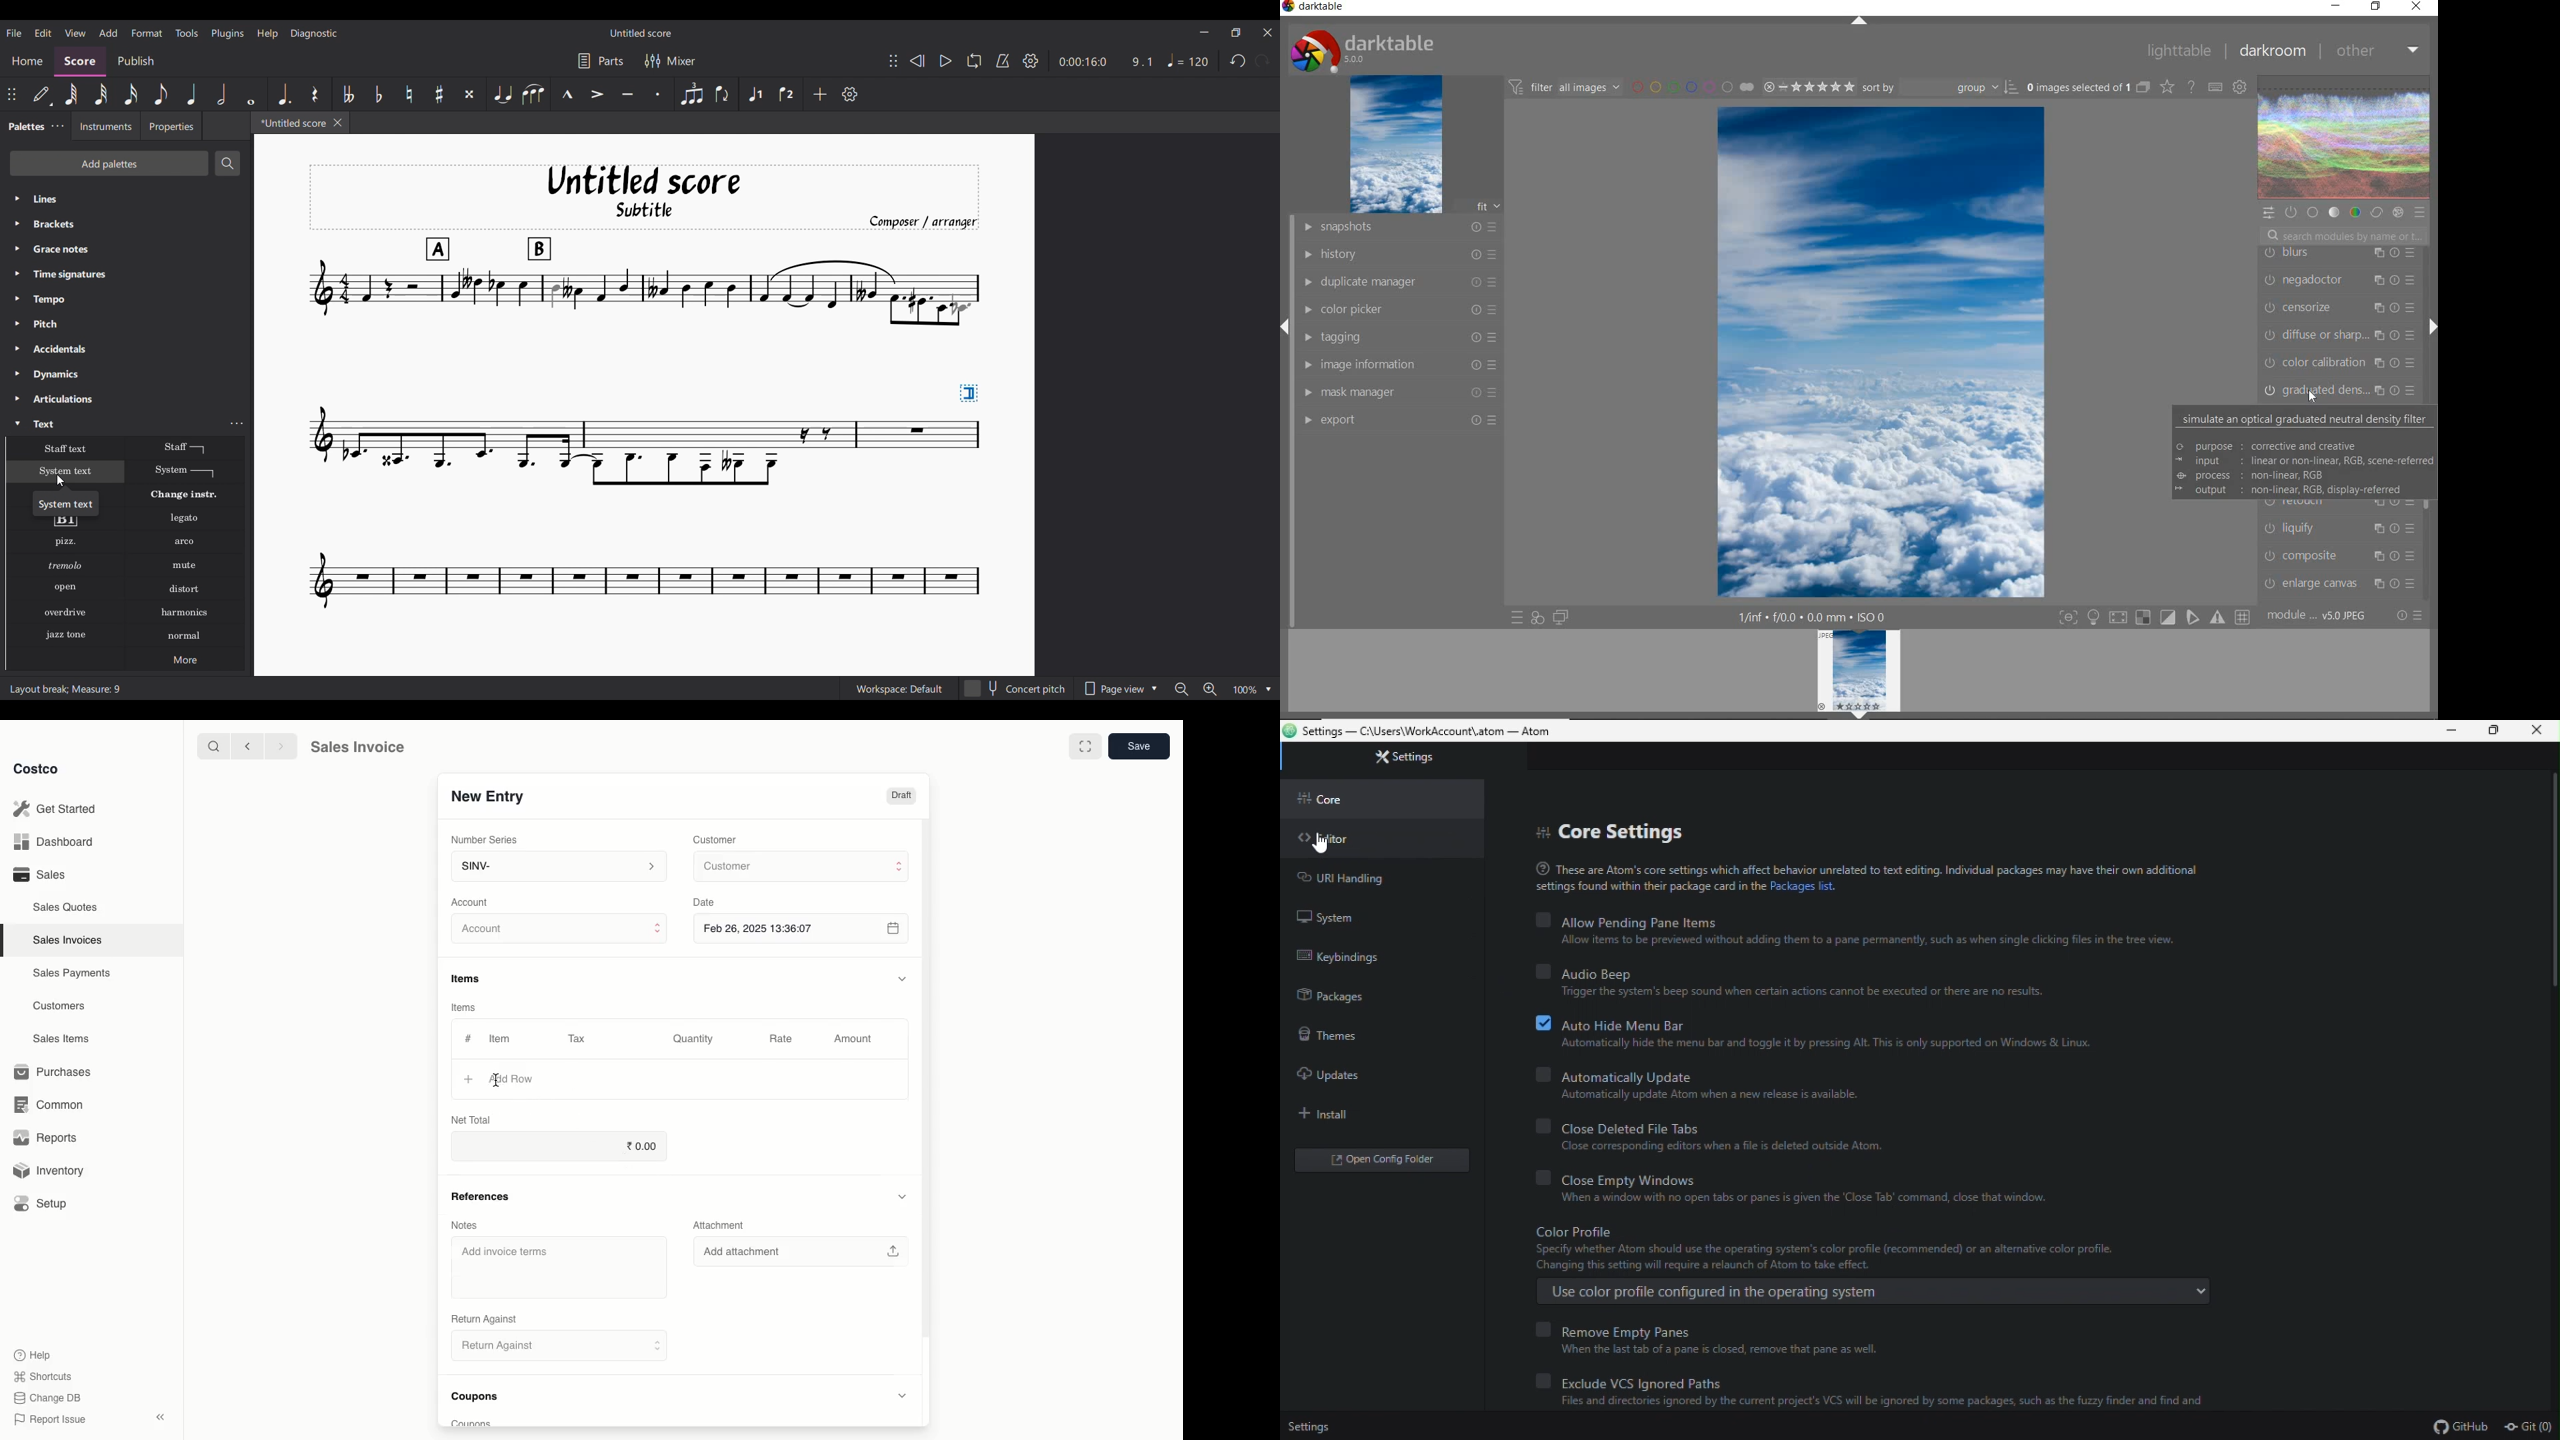  What do you see at coordinates (52, 1169) in the screenshot?
I see `Inventory` at bounding box center [52, 1169].